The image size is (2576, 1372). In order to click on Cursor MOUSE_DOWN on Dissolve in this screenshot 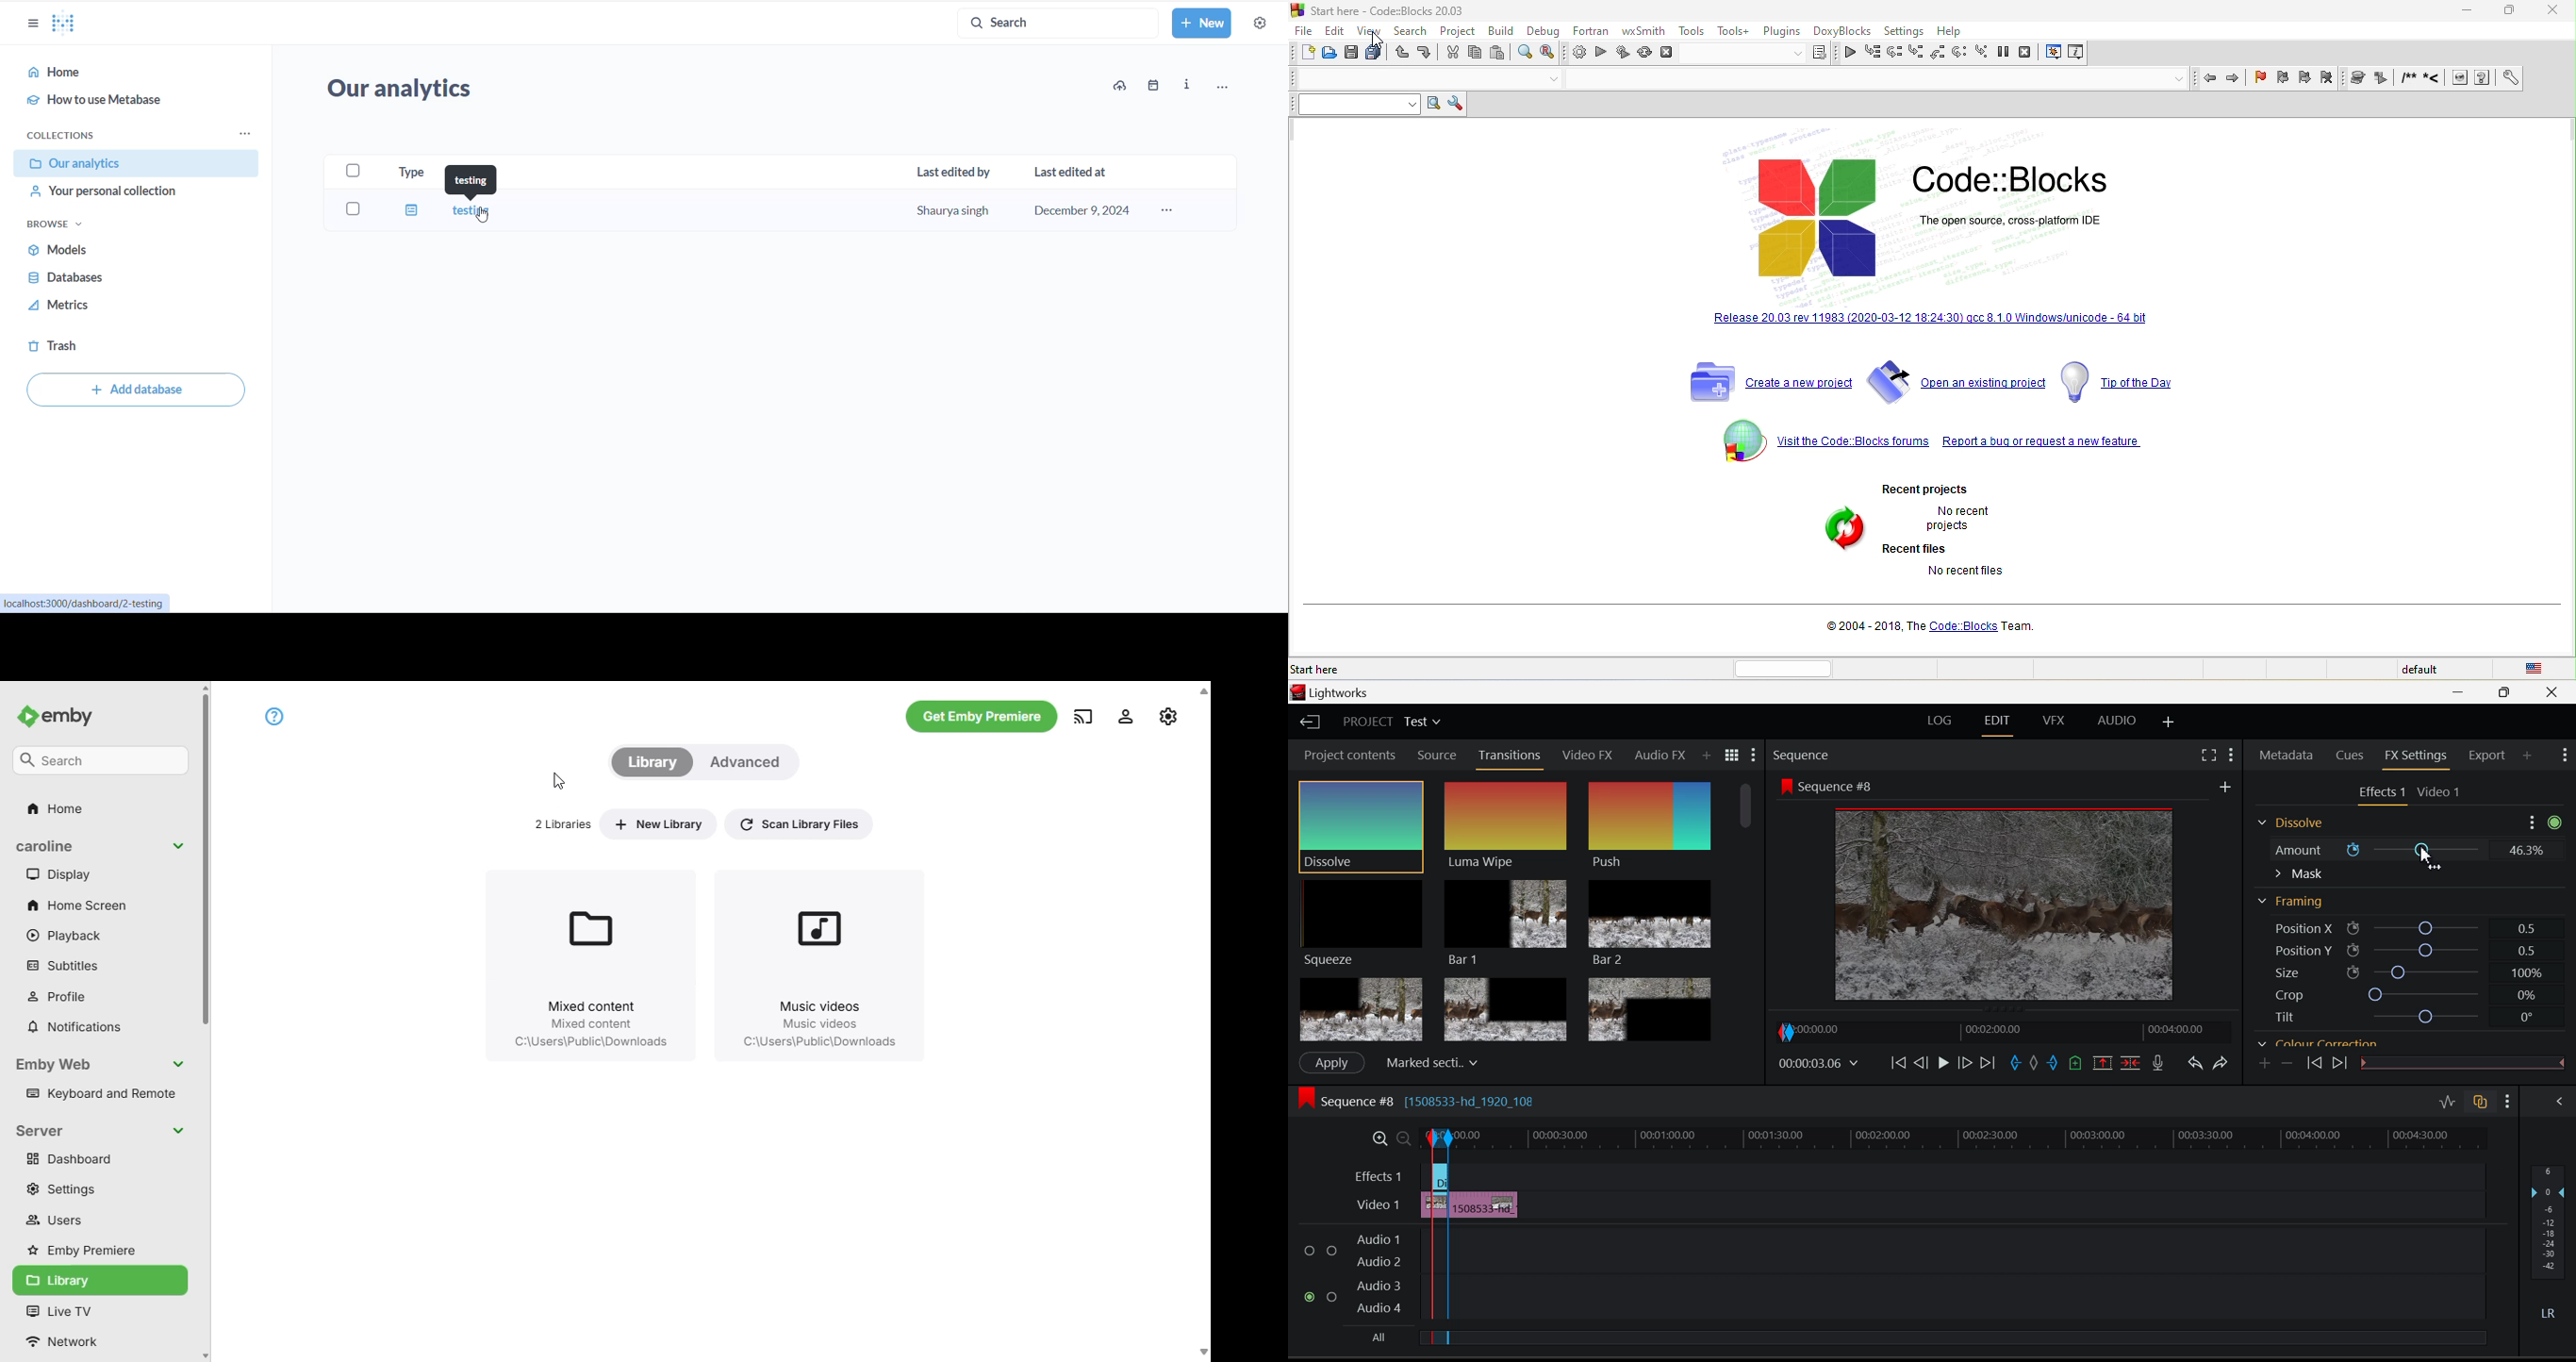, I will do `click(1362, 826)`.